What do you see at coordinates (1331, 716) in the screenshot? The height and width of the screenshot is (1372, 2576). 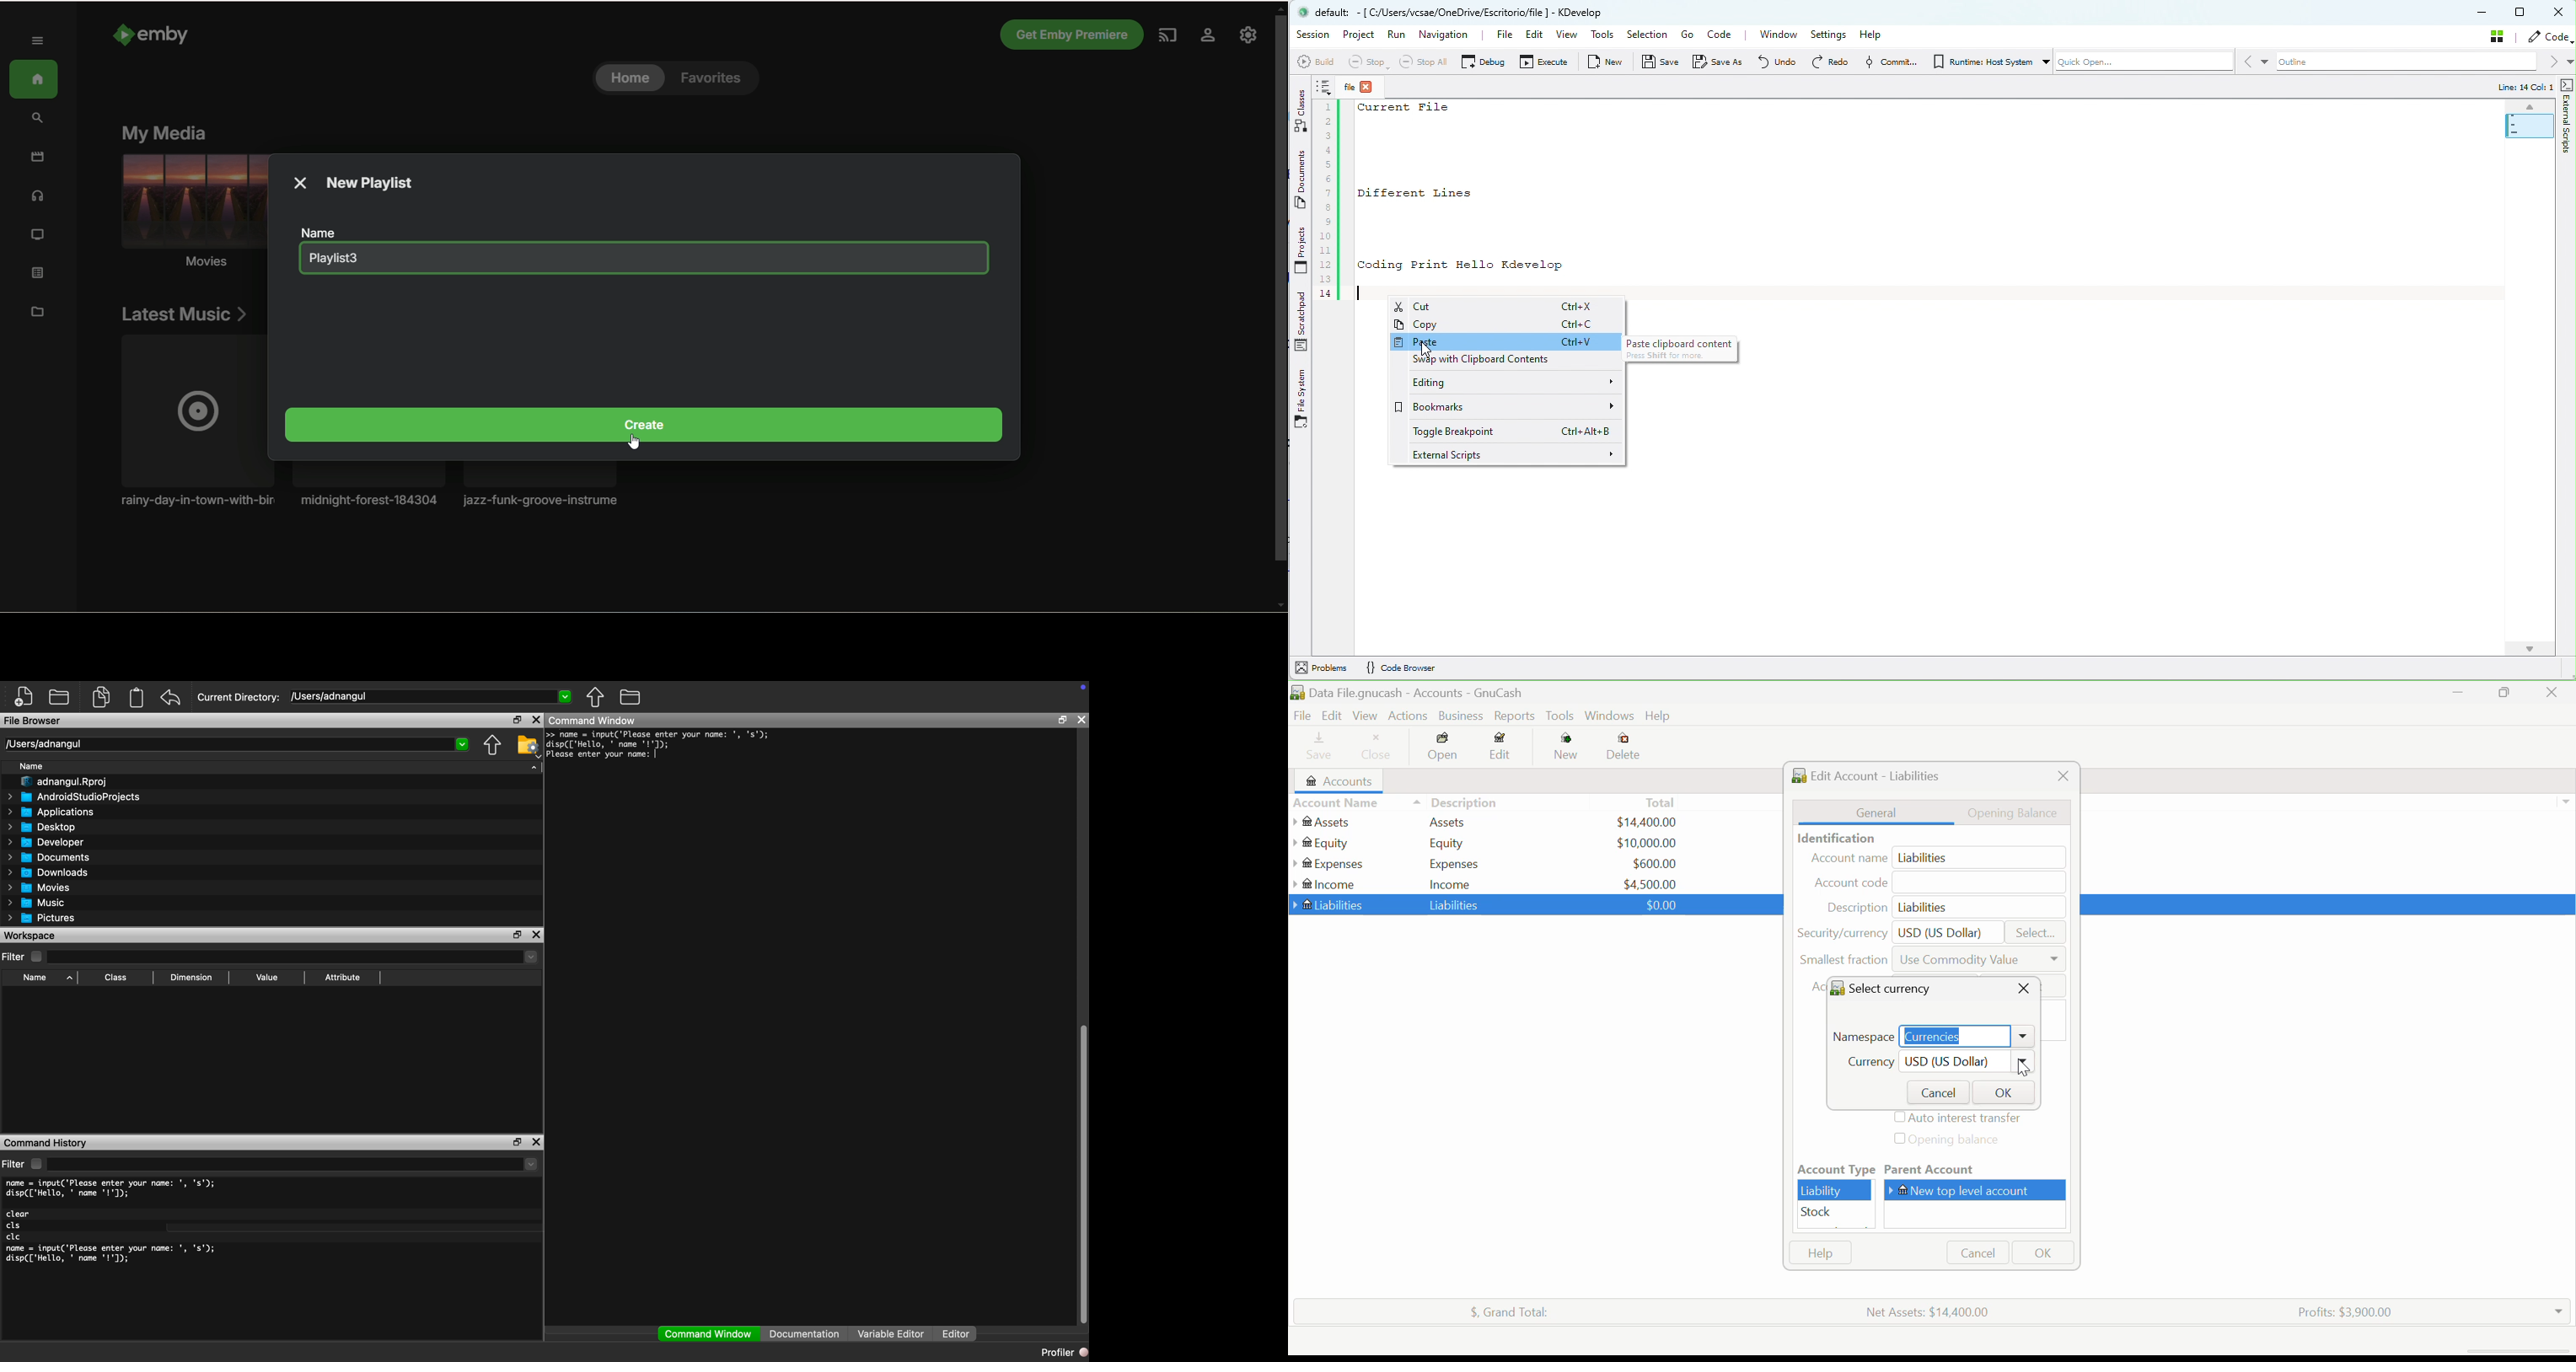 I see `Edit` at bounding box center [1331, 716].